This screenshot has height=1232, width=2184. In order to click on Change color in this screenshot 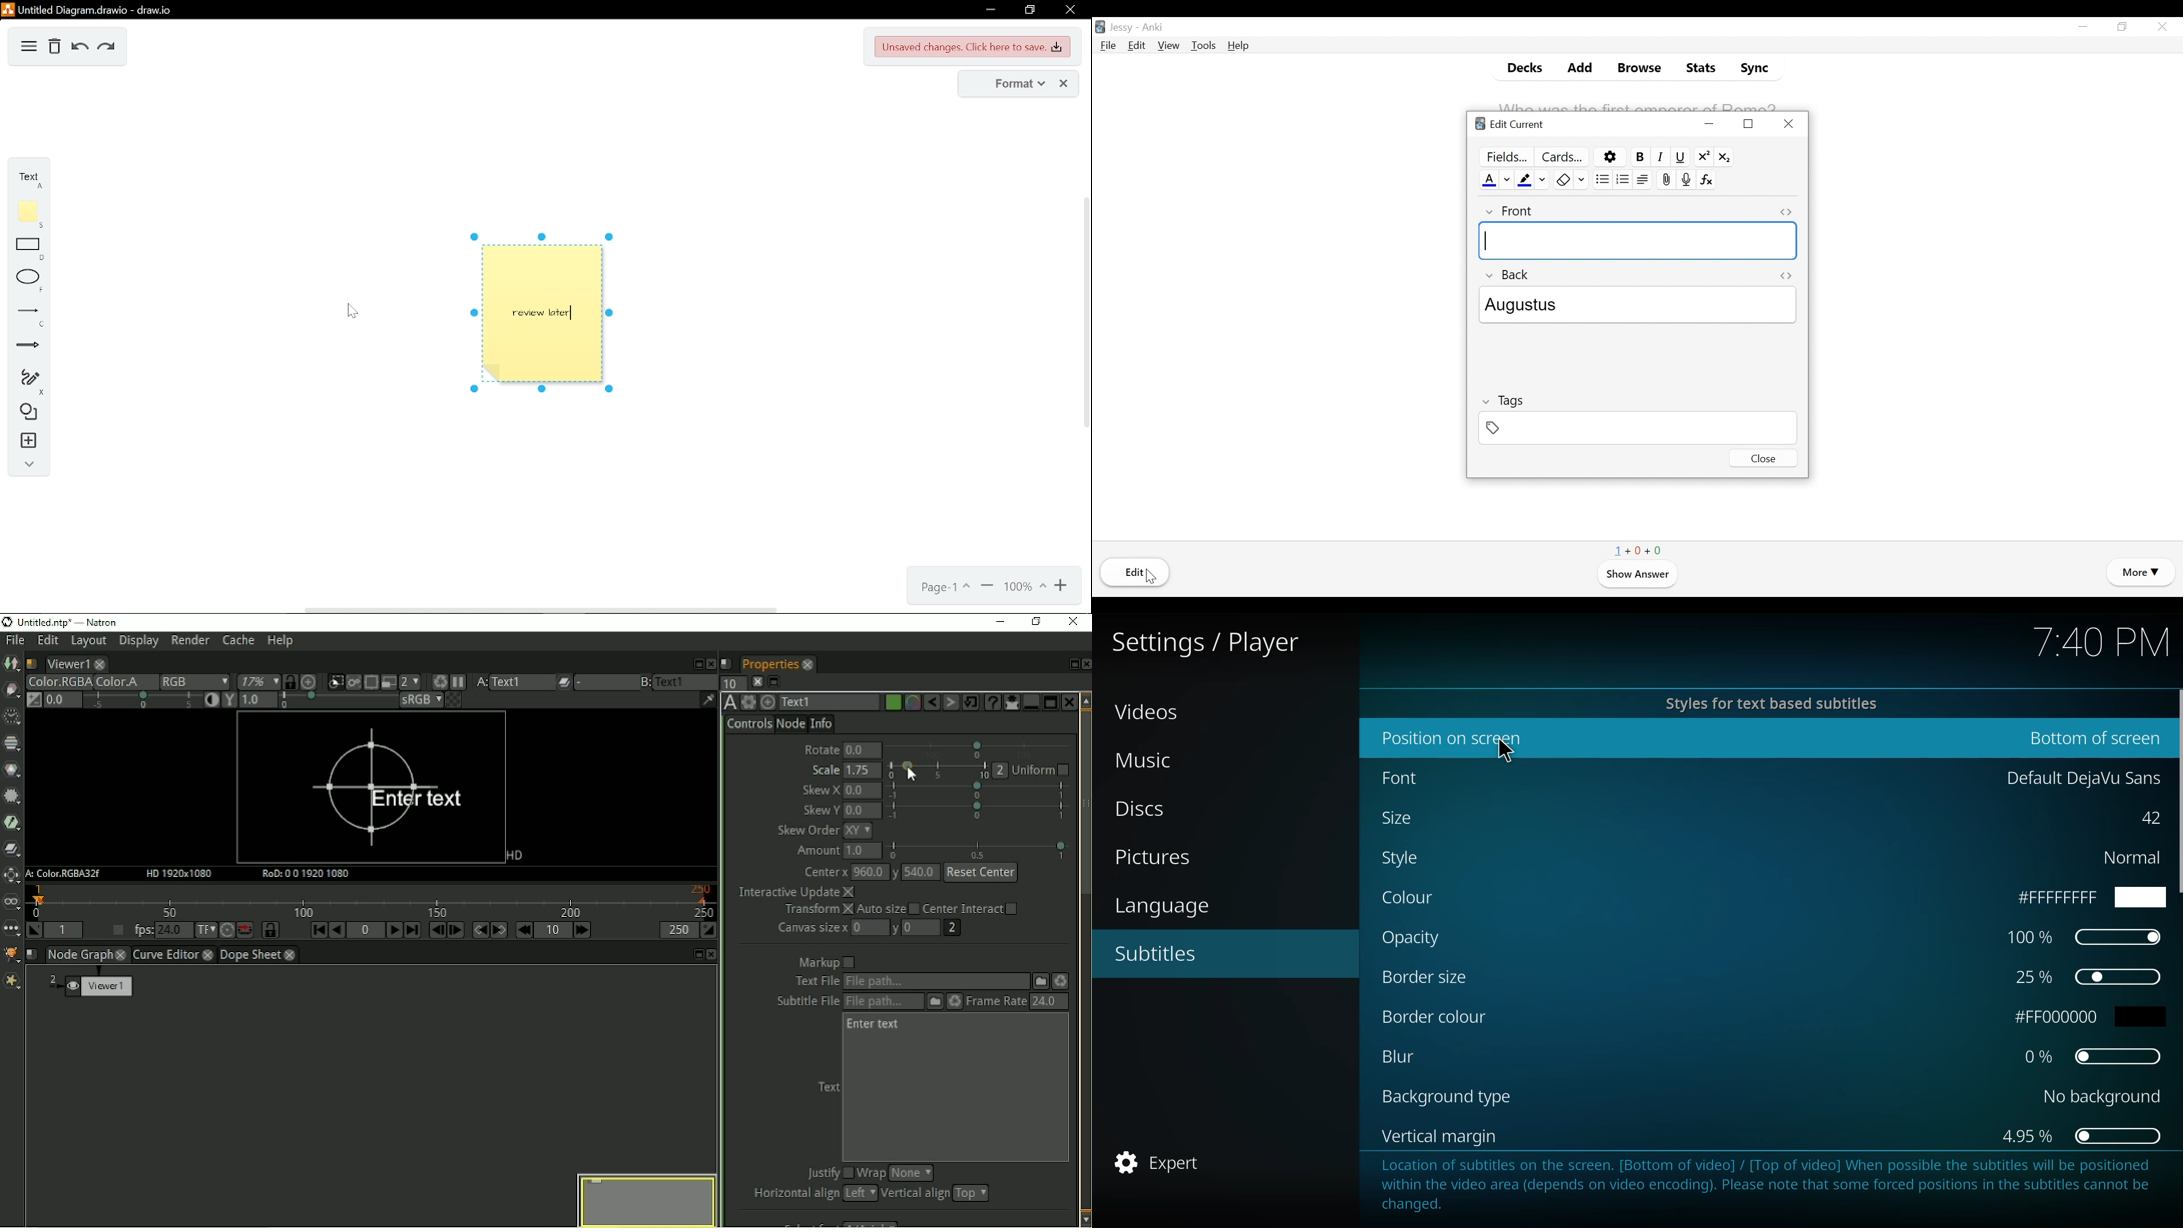, I will do `click(1543, 179)`.